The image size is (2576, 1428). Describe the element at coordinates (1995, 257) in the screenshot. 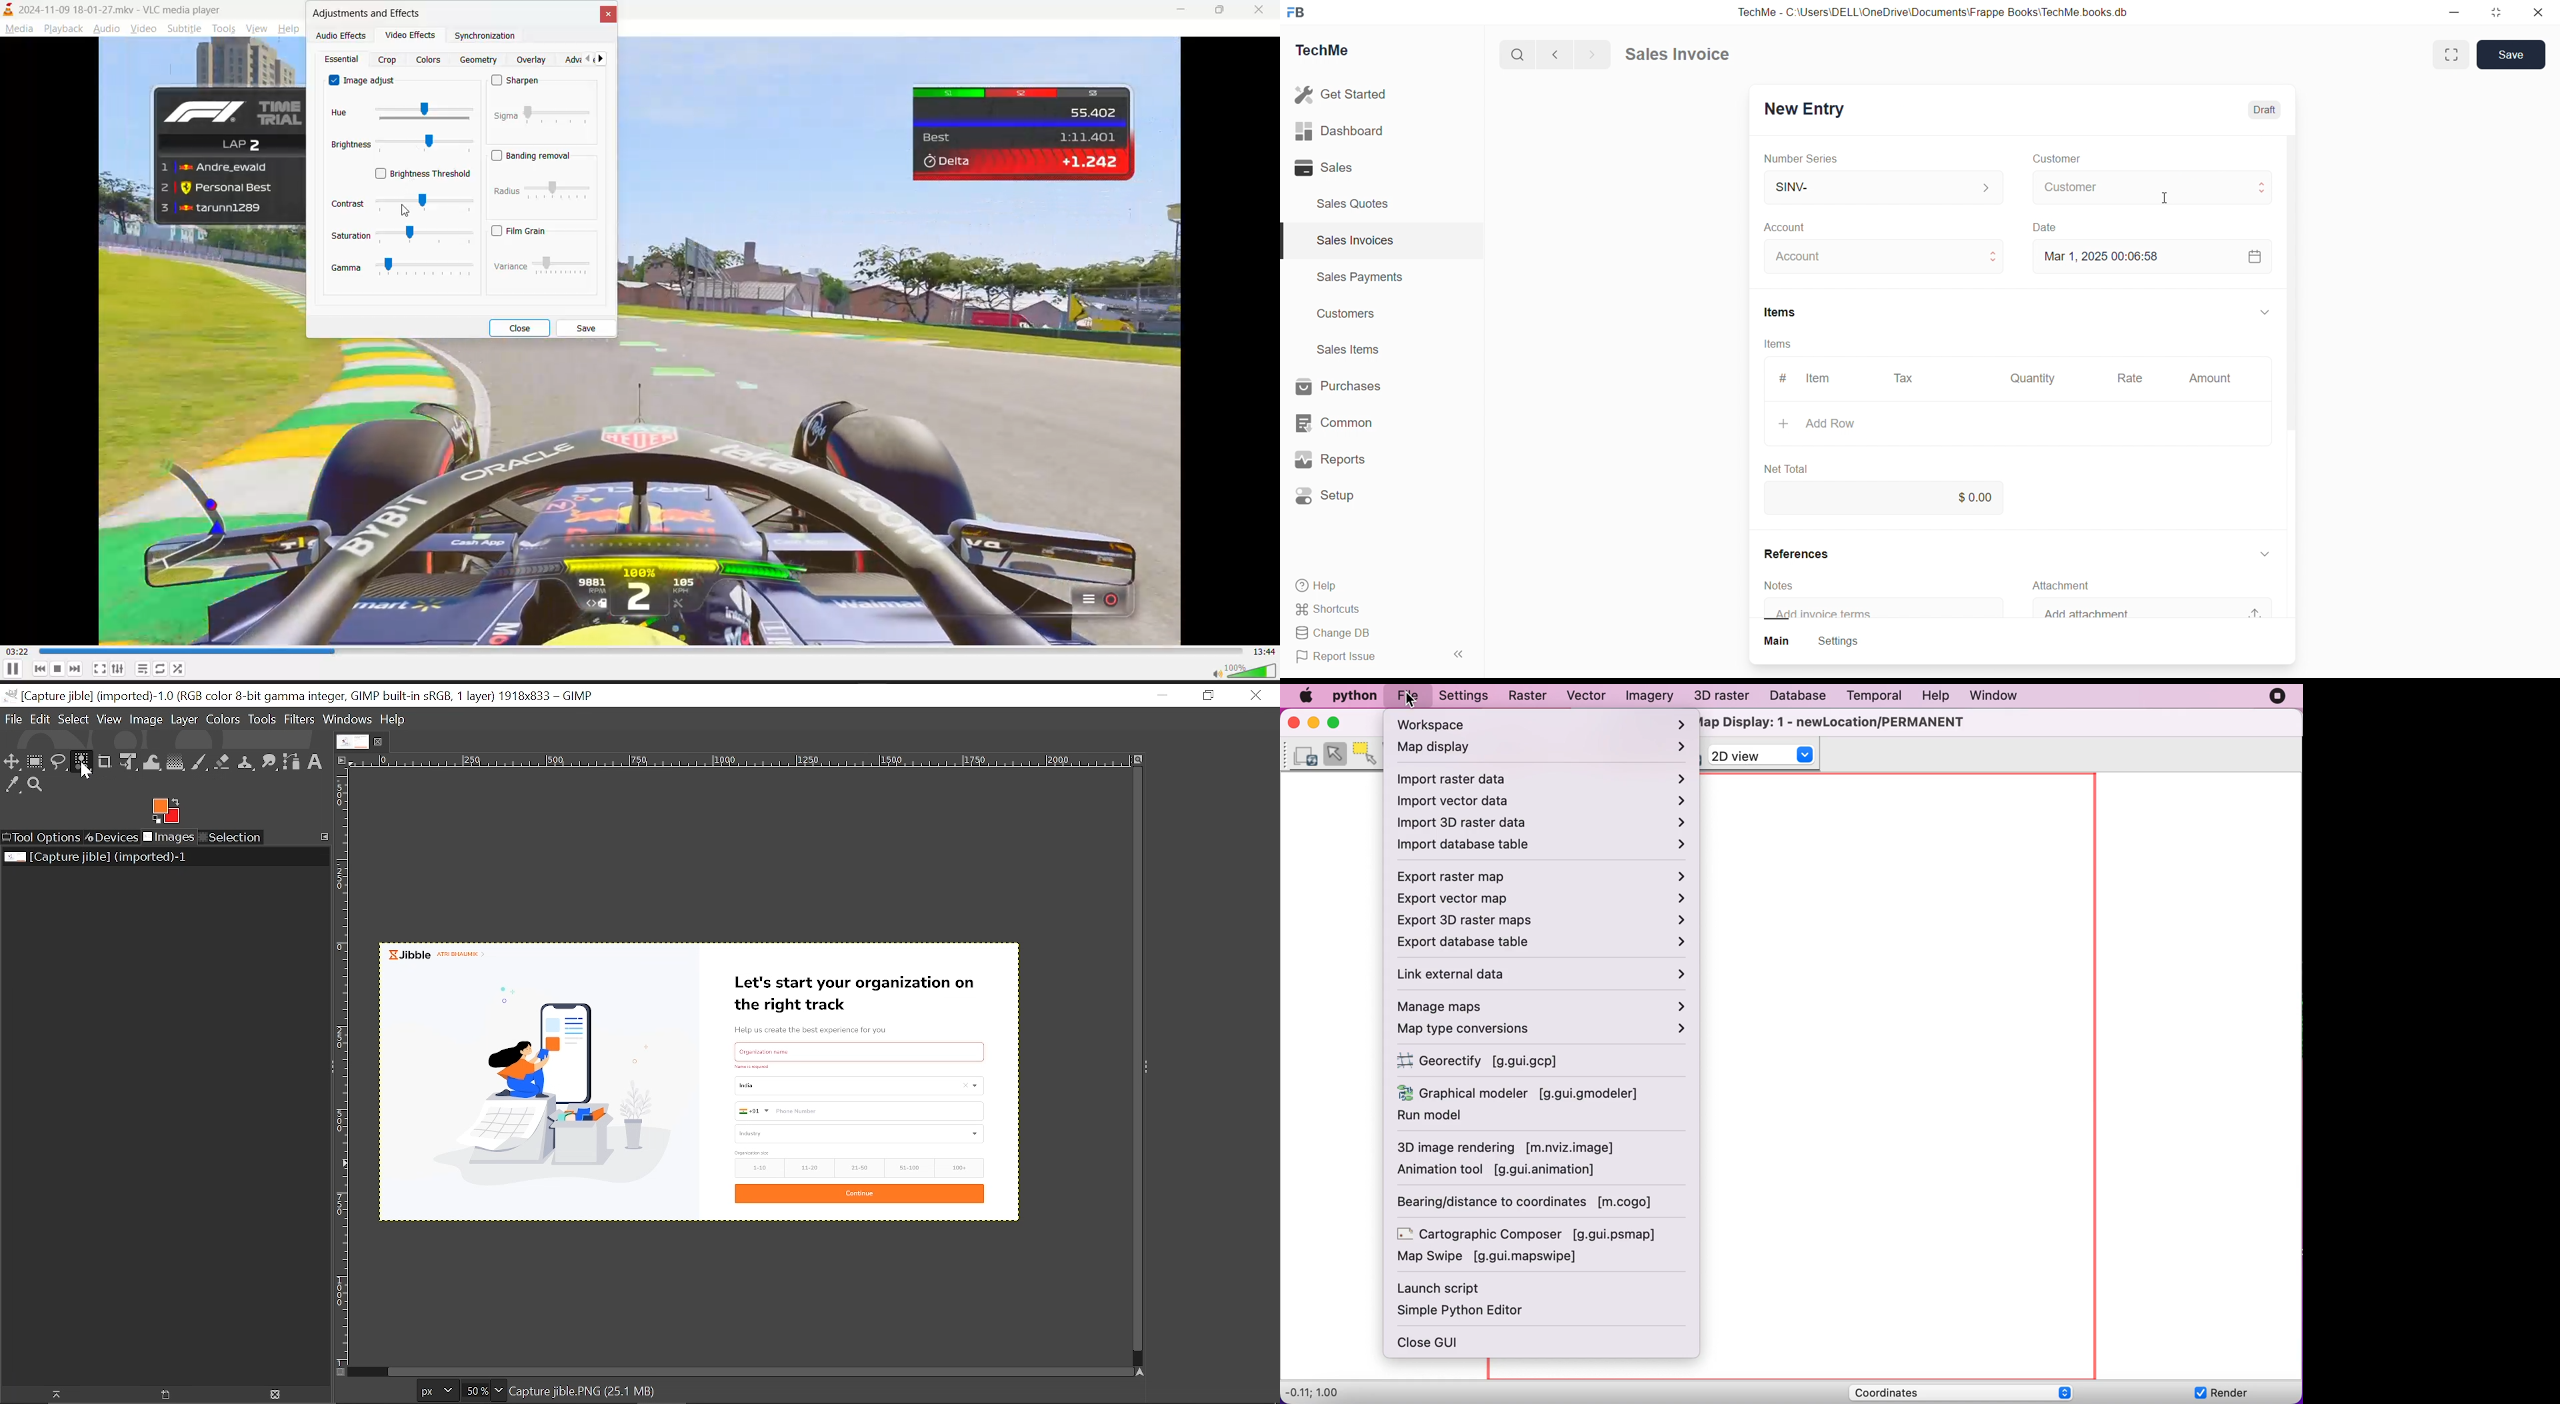

I see `Increase decrease button` at that location.